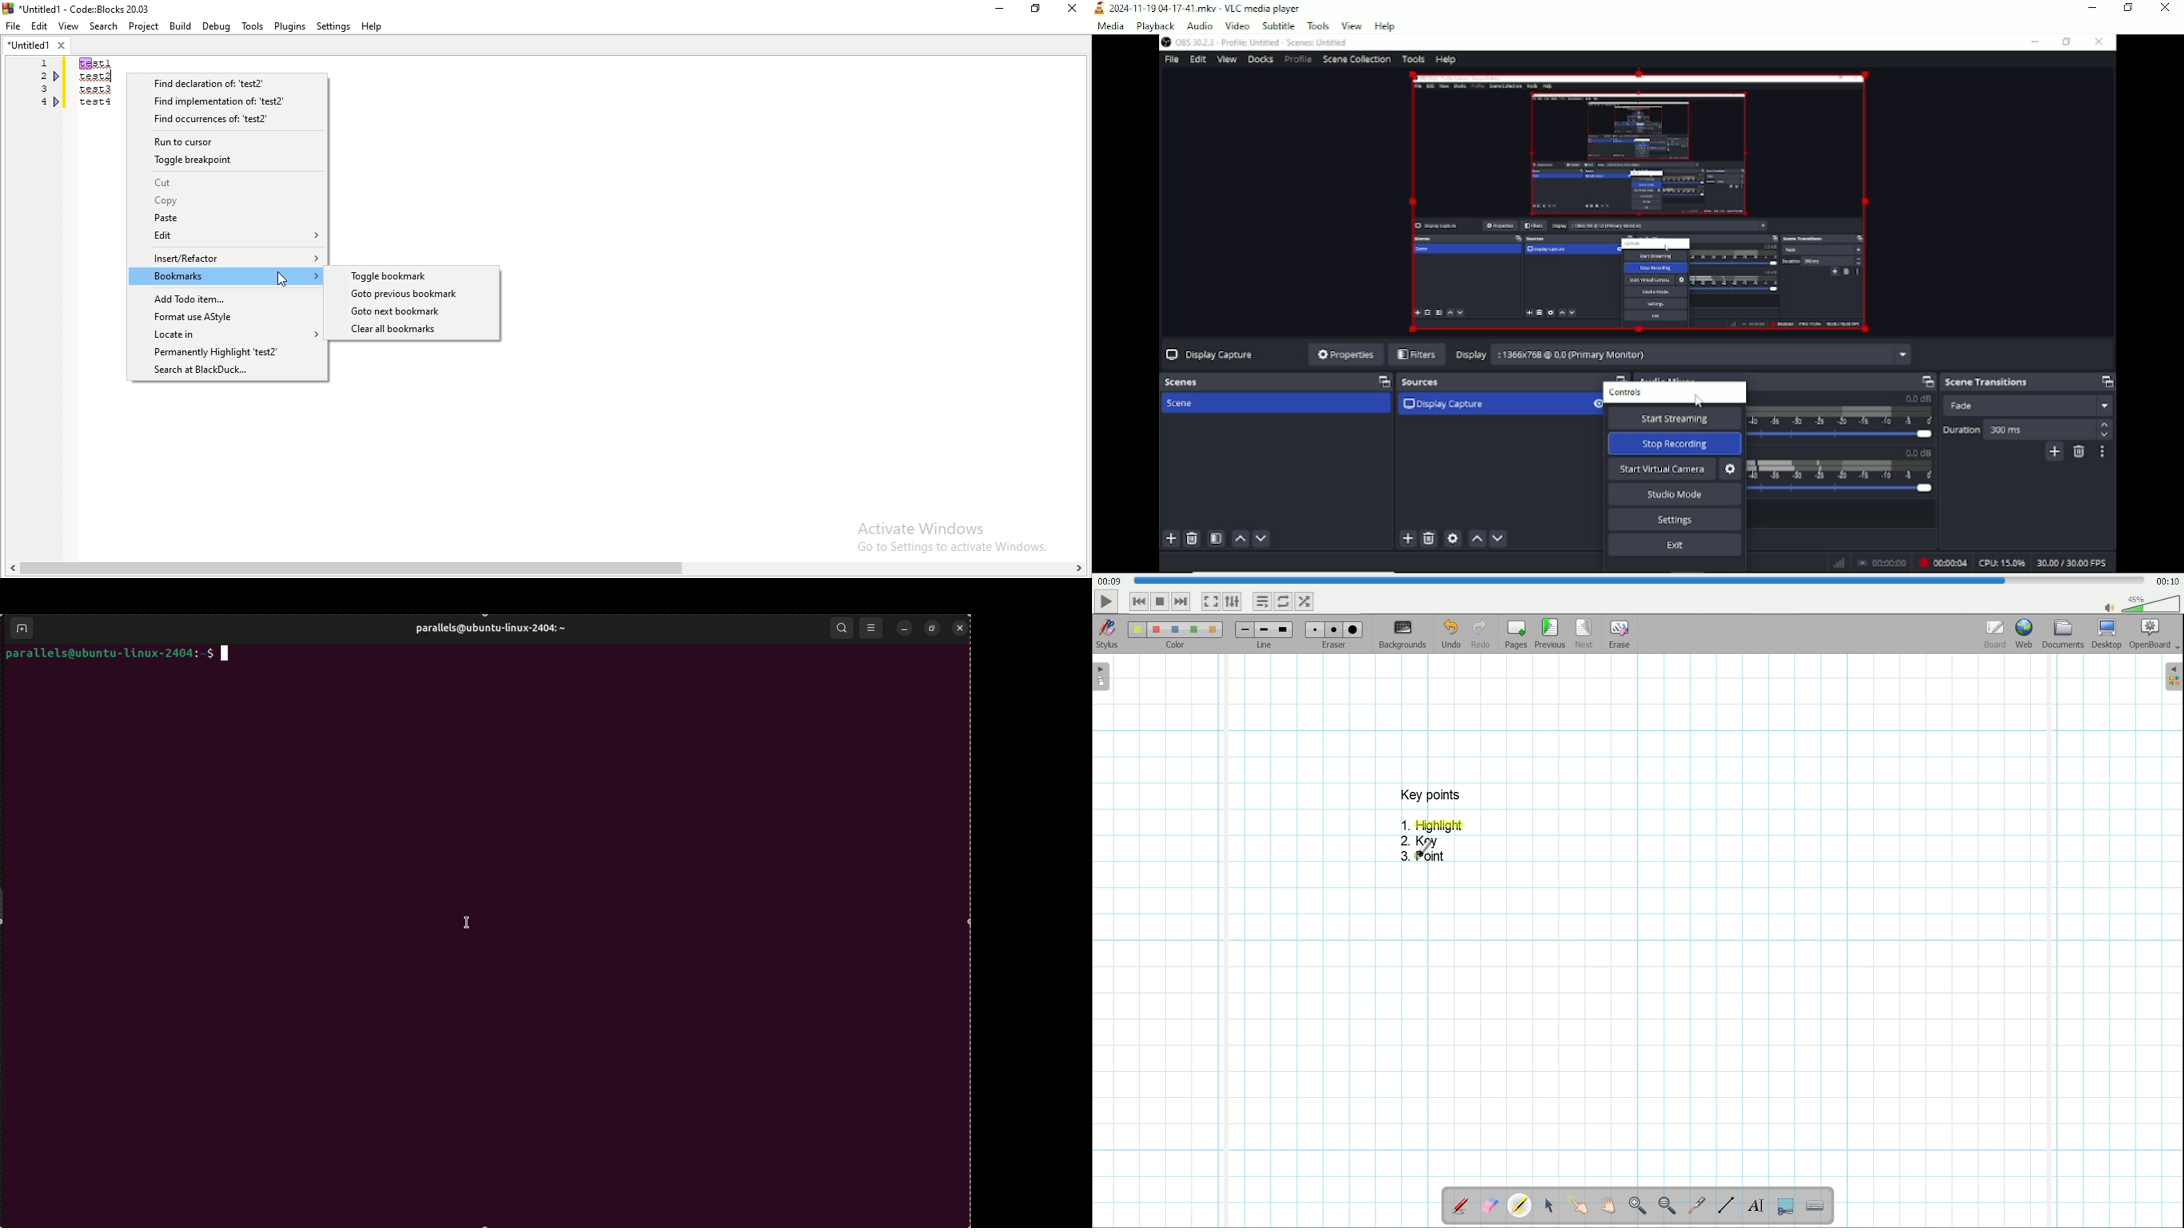  Describe the element at coordinates (114, 76) in the screenshot. I see `text cursor` at that location.